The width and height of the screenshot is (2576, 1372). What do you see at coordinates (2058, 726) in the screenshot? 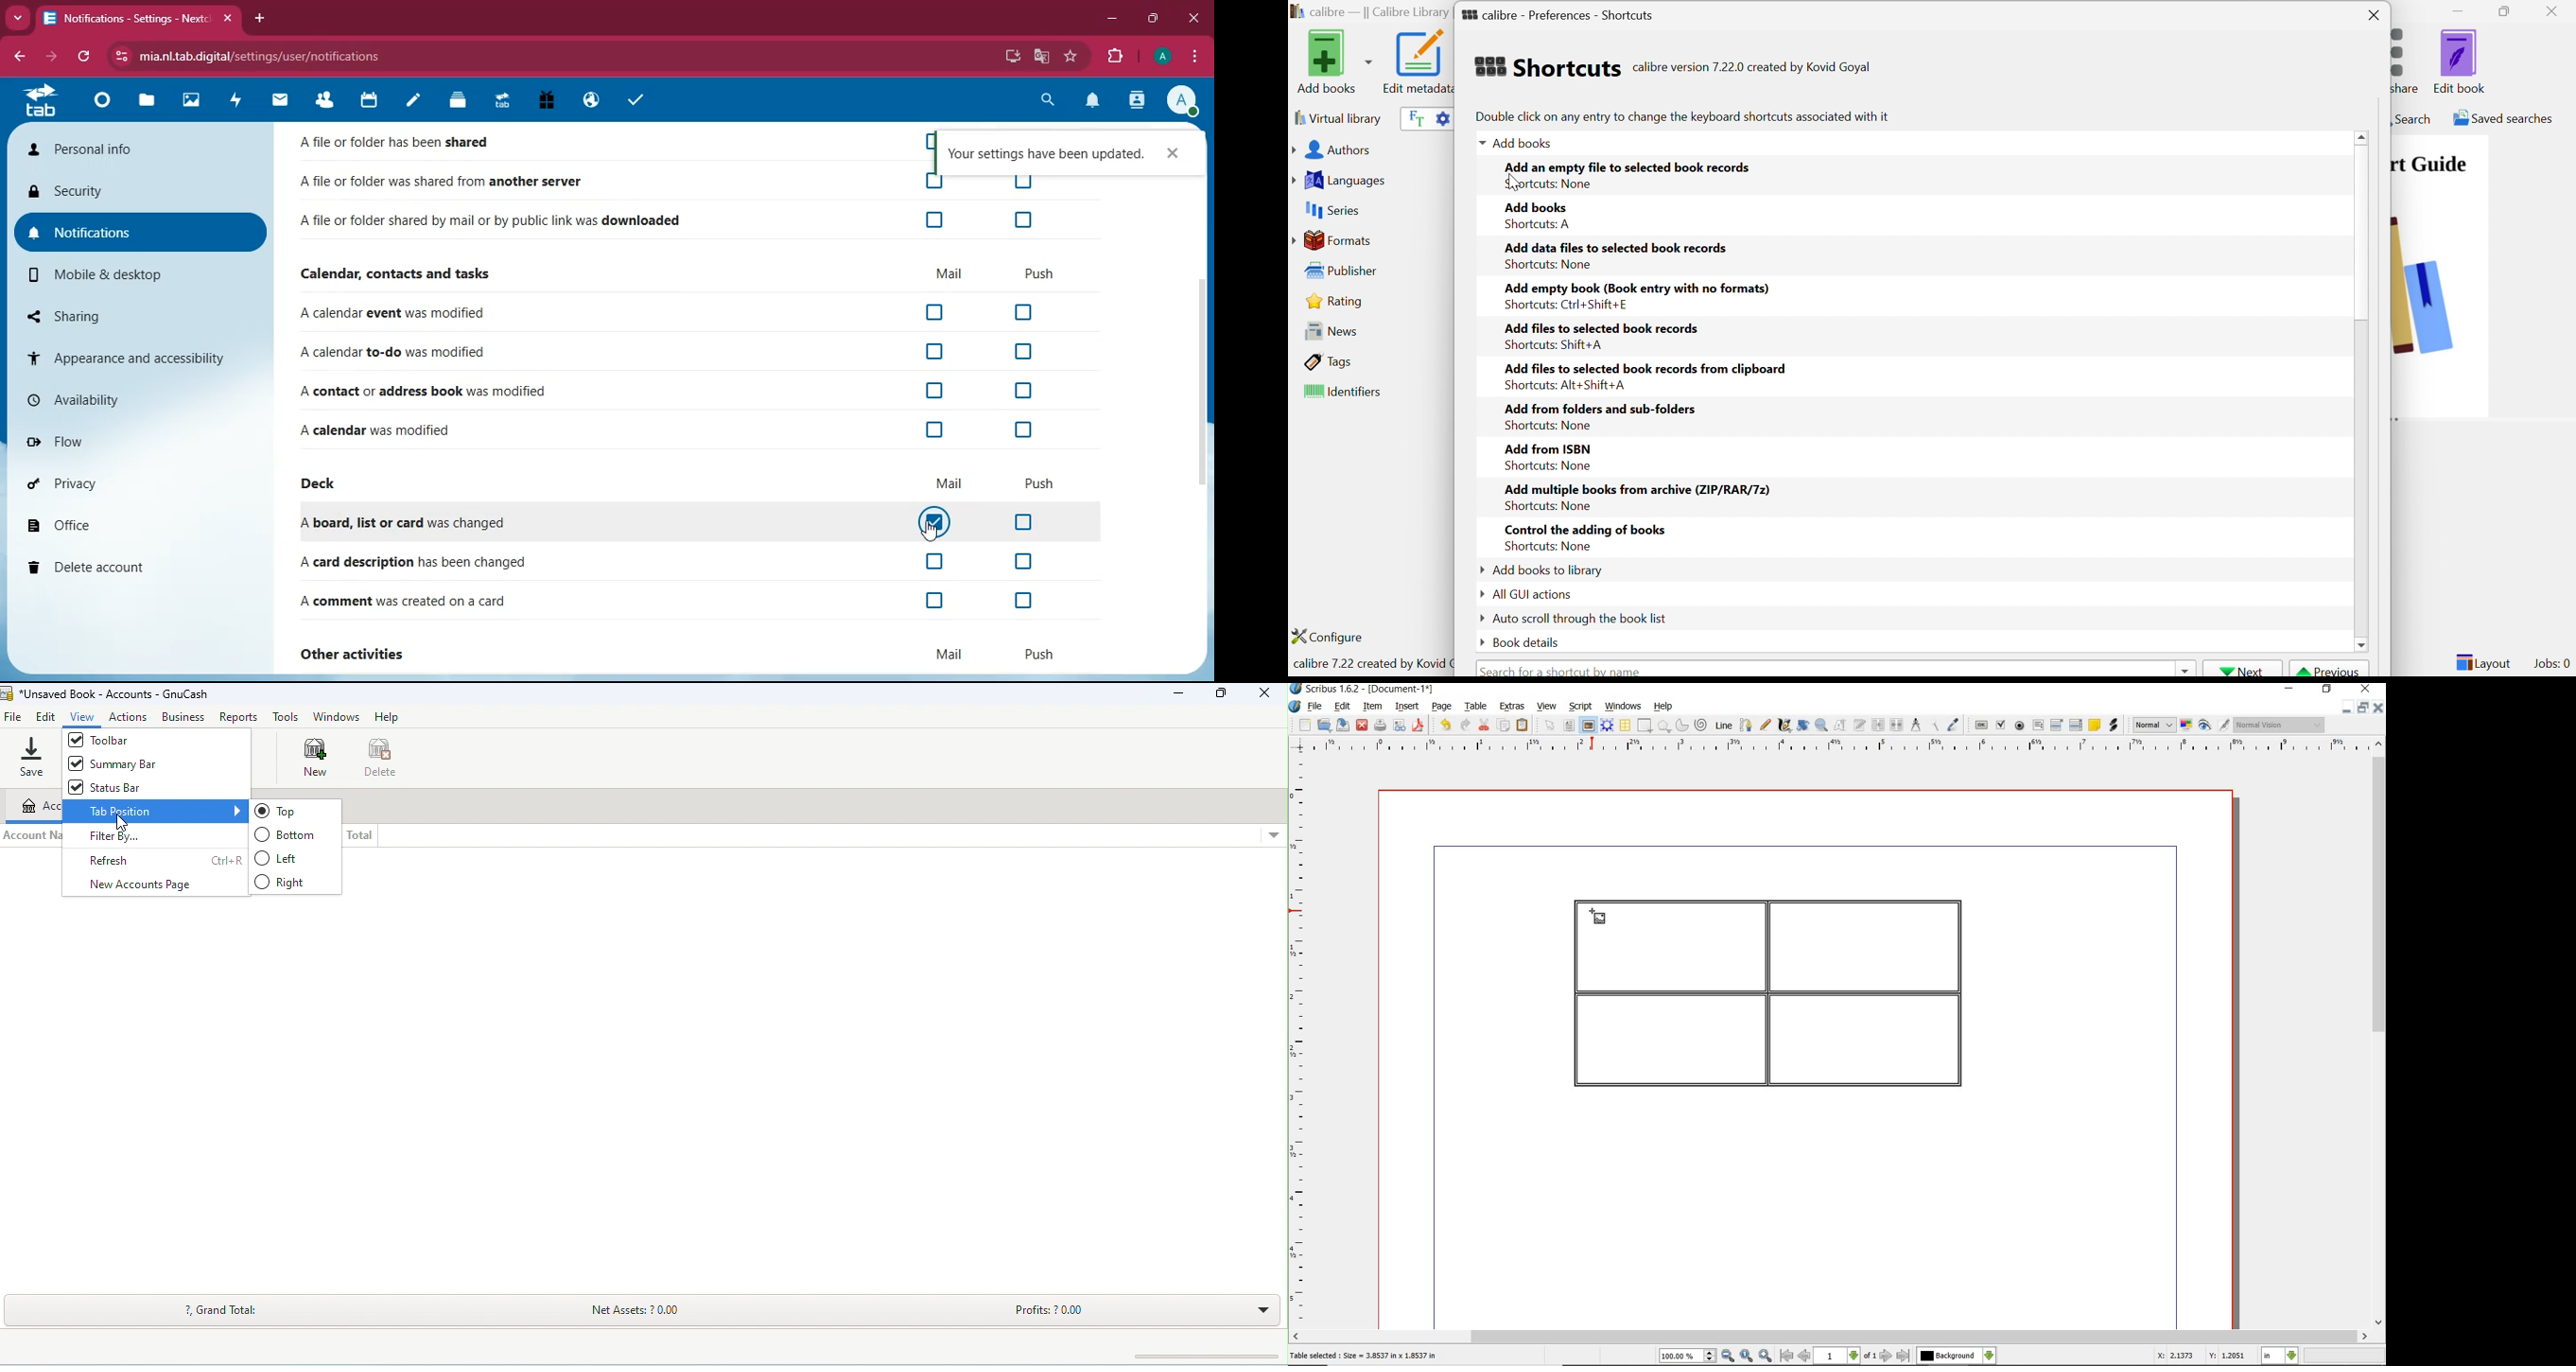
I see `pdf combo box` at bounding box center [2058, 726].